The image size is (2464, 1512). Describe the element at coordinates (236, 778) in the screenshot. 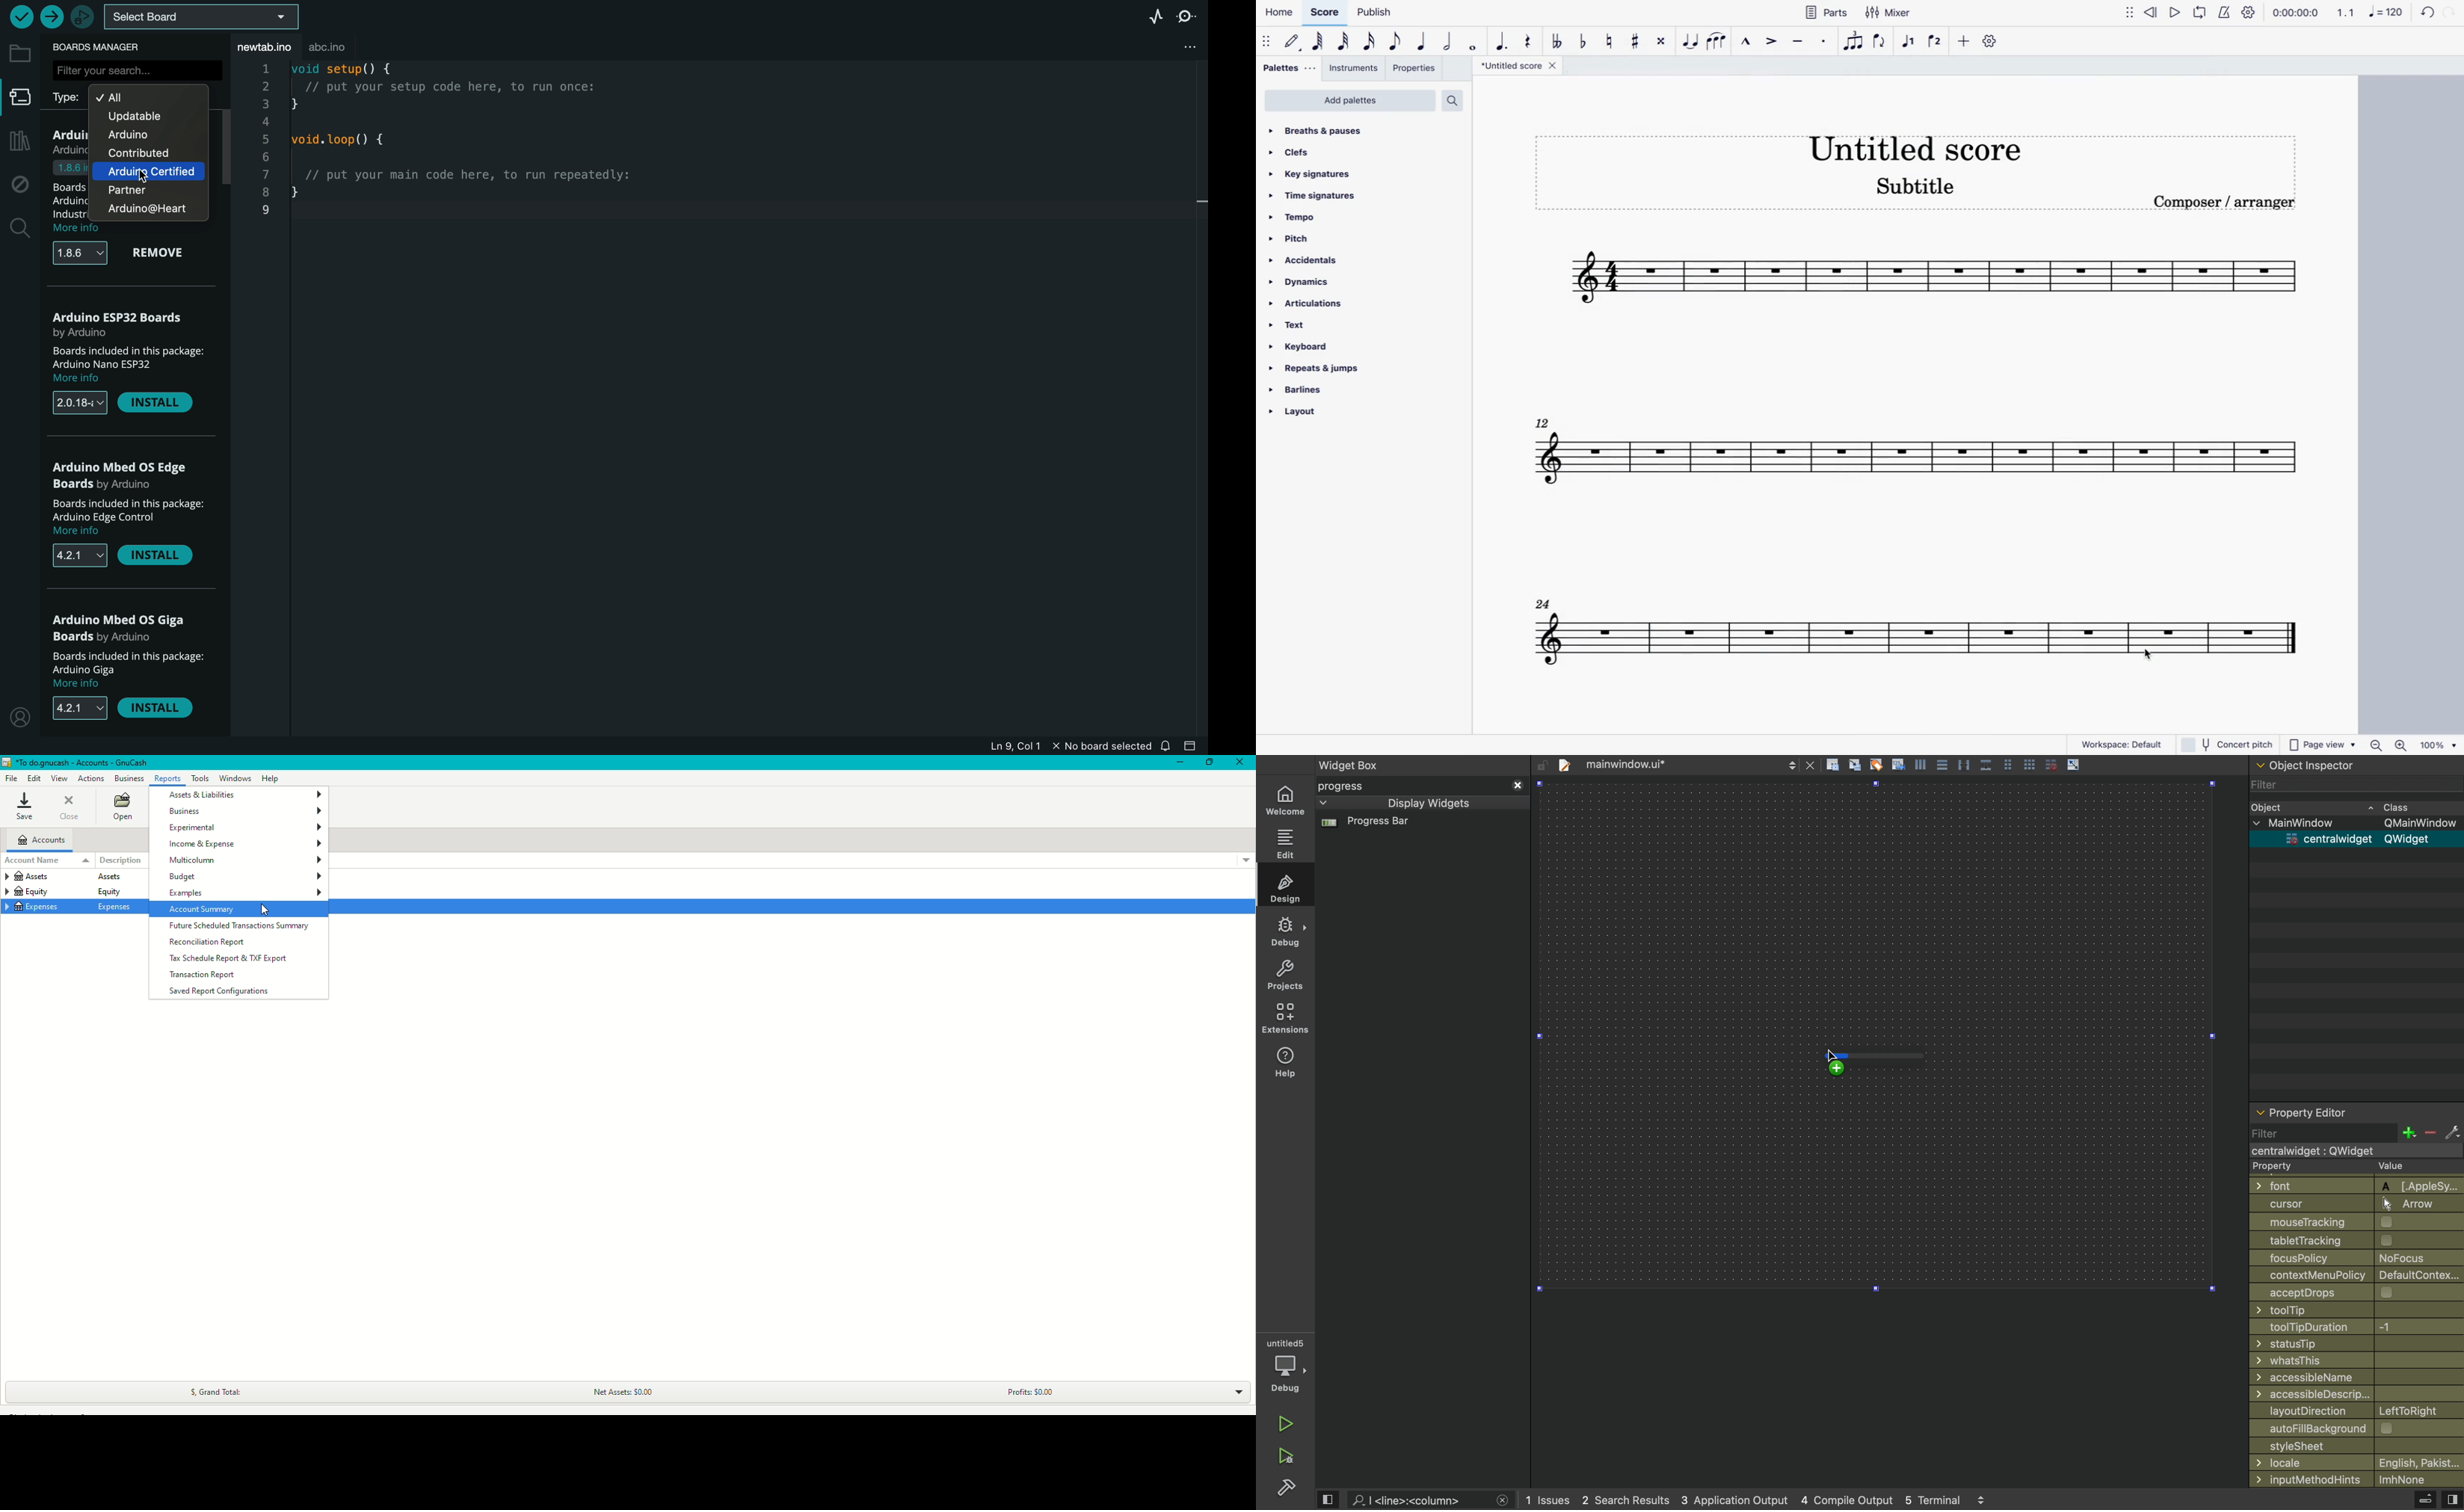

I see `Windows` at that location.